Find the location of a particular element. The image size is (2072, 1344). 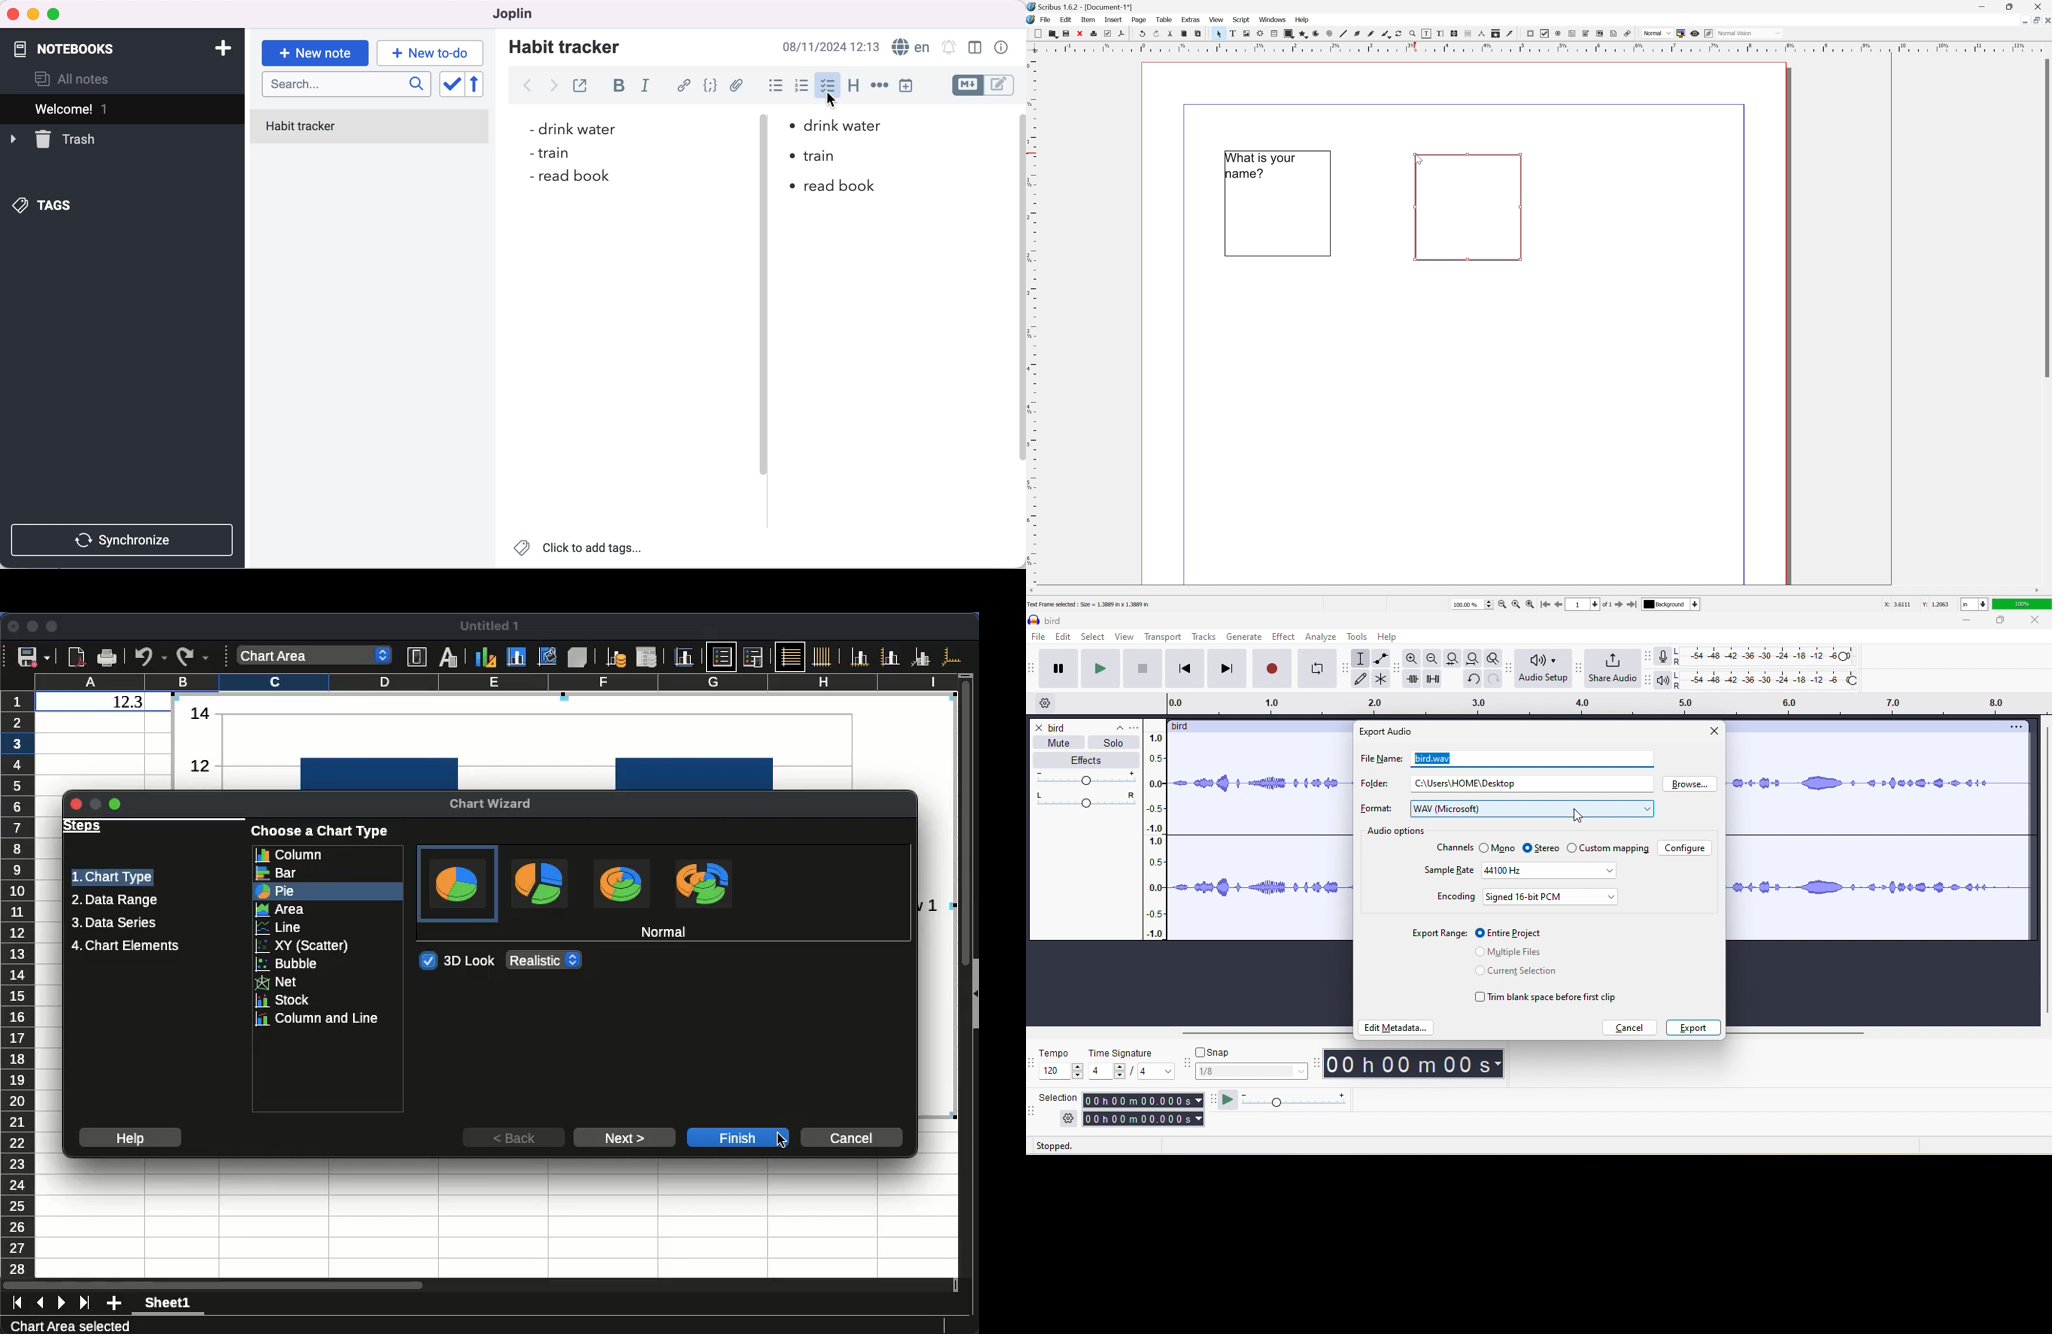

tools is located at coordinates (1360, 638).